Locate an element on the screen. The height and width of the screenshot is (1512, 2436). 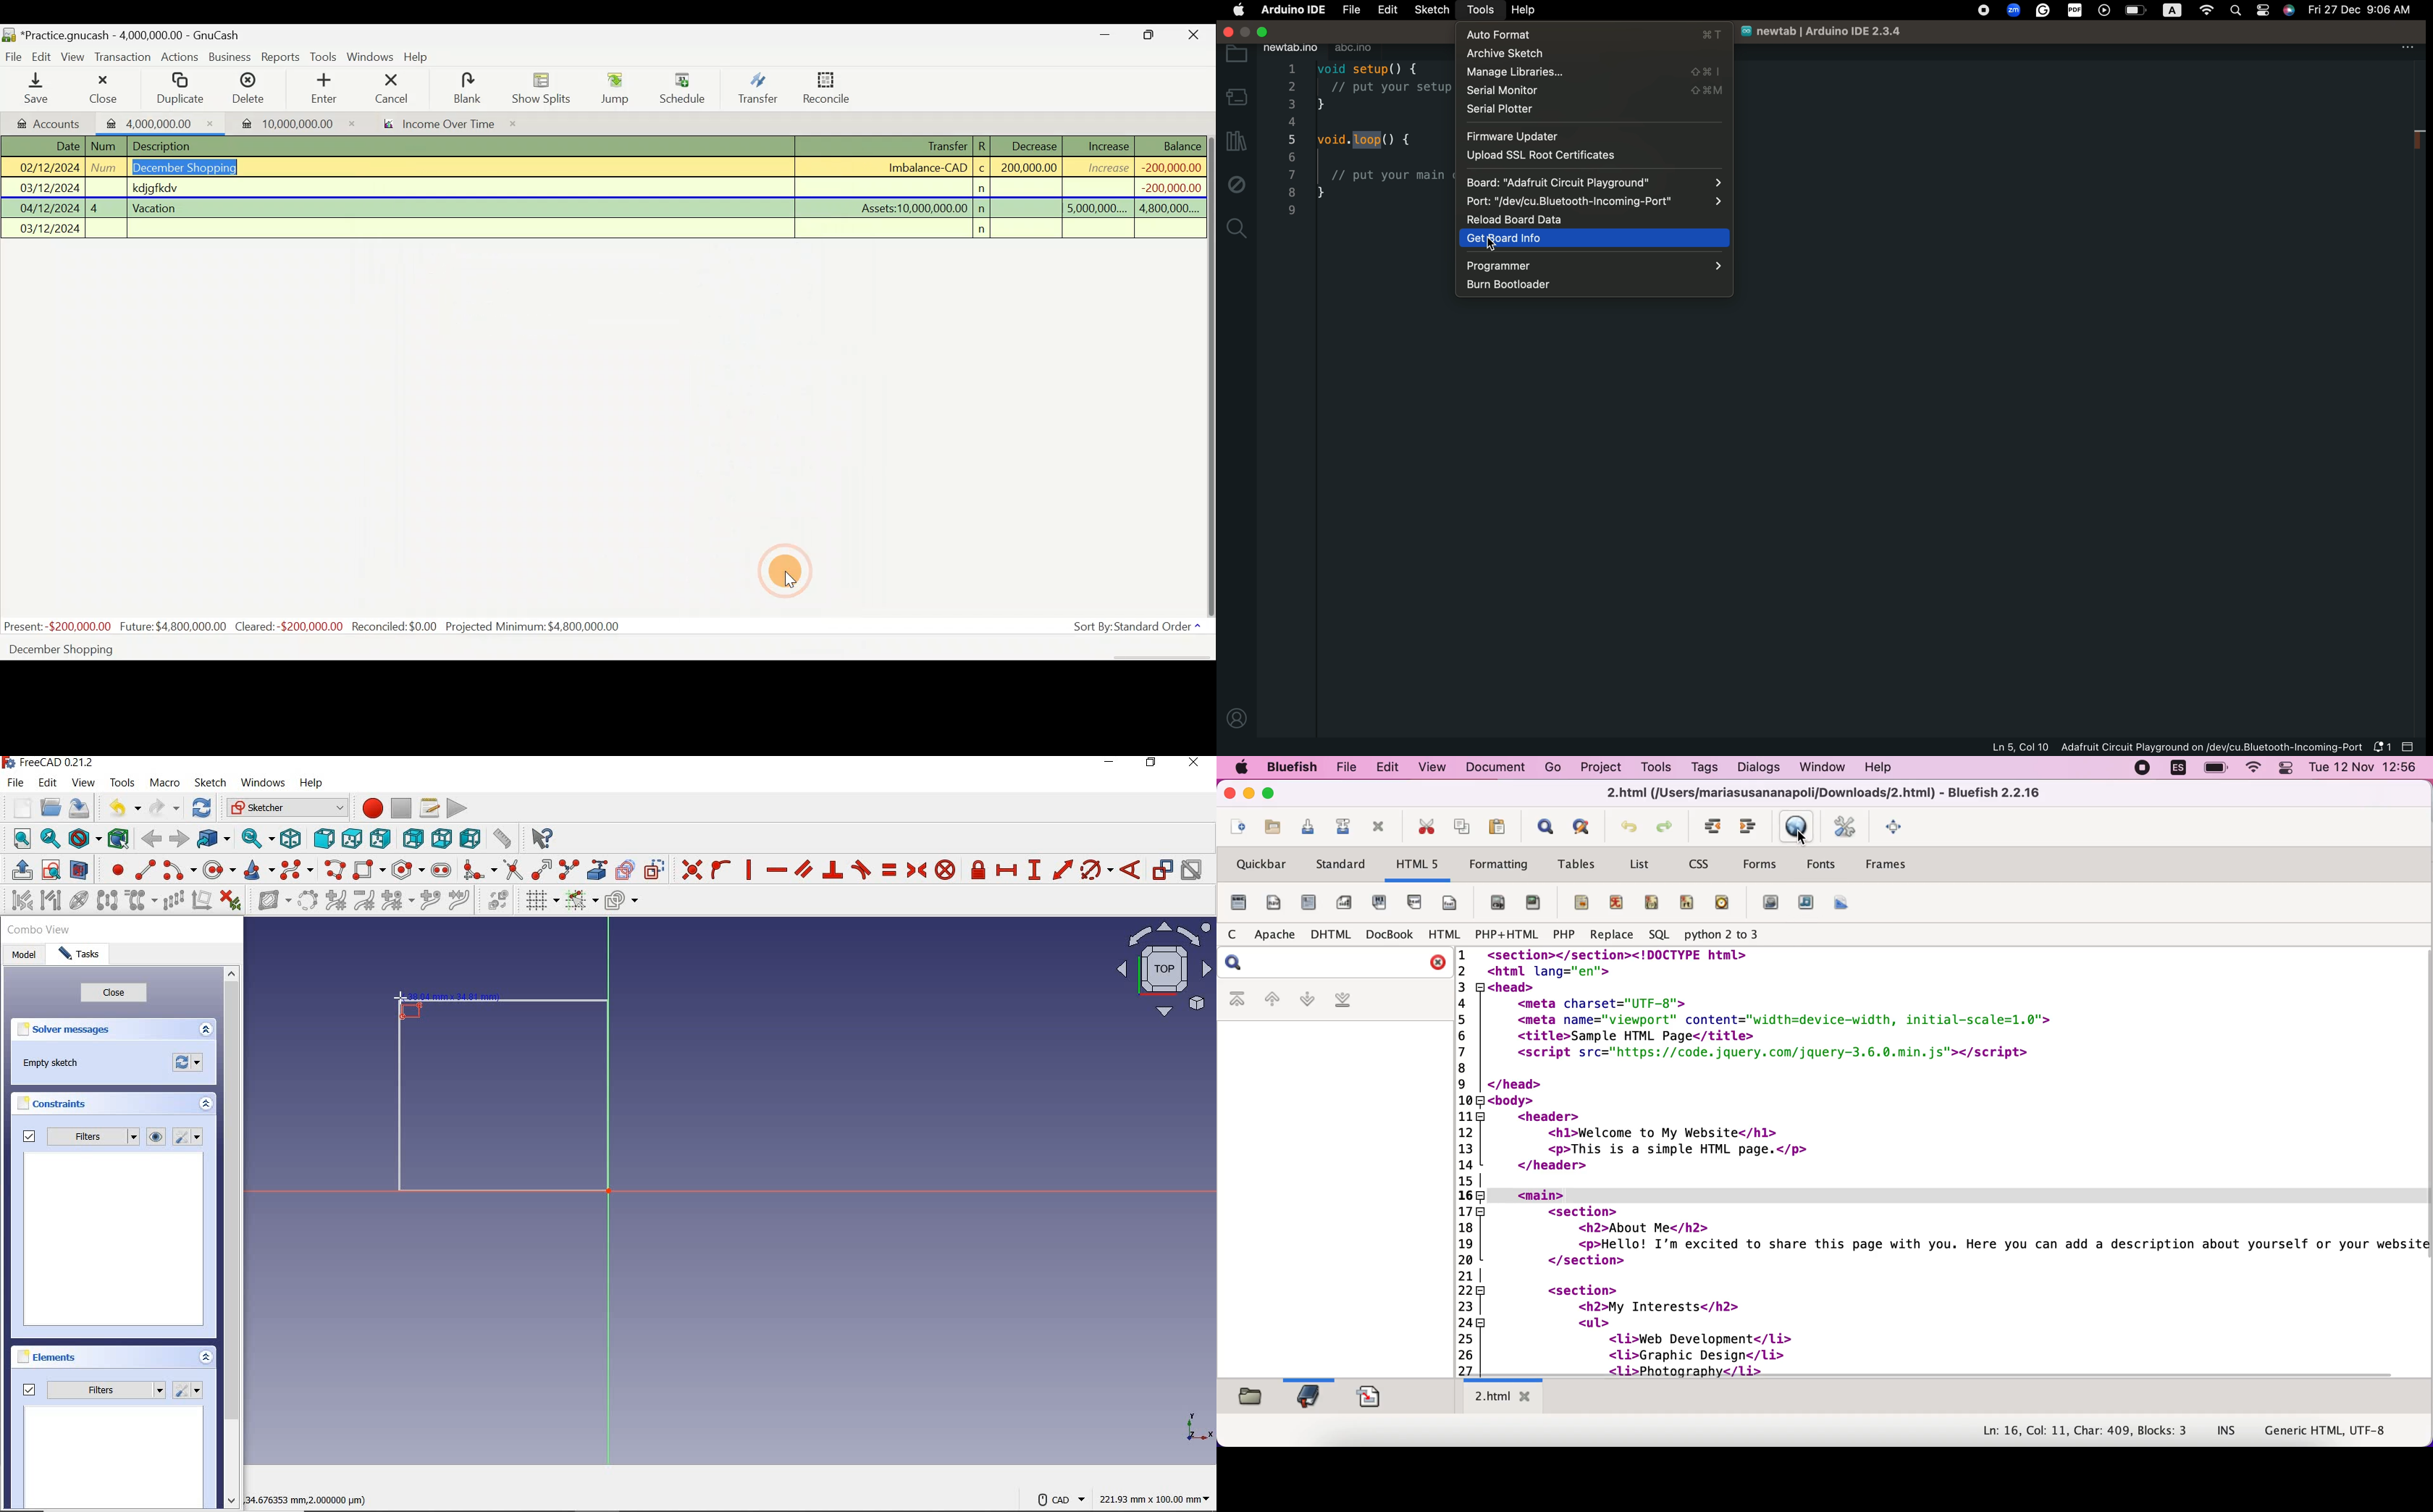
recording stopped is located at coordinates (2145, 768).